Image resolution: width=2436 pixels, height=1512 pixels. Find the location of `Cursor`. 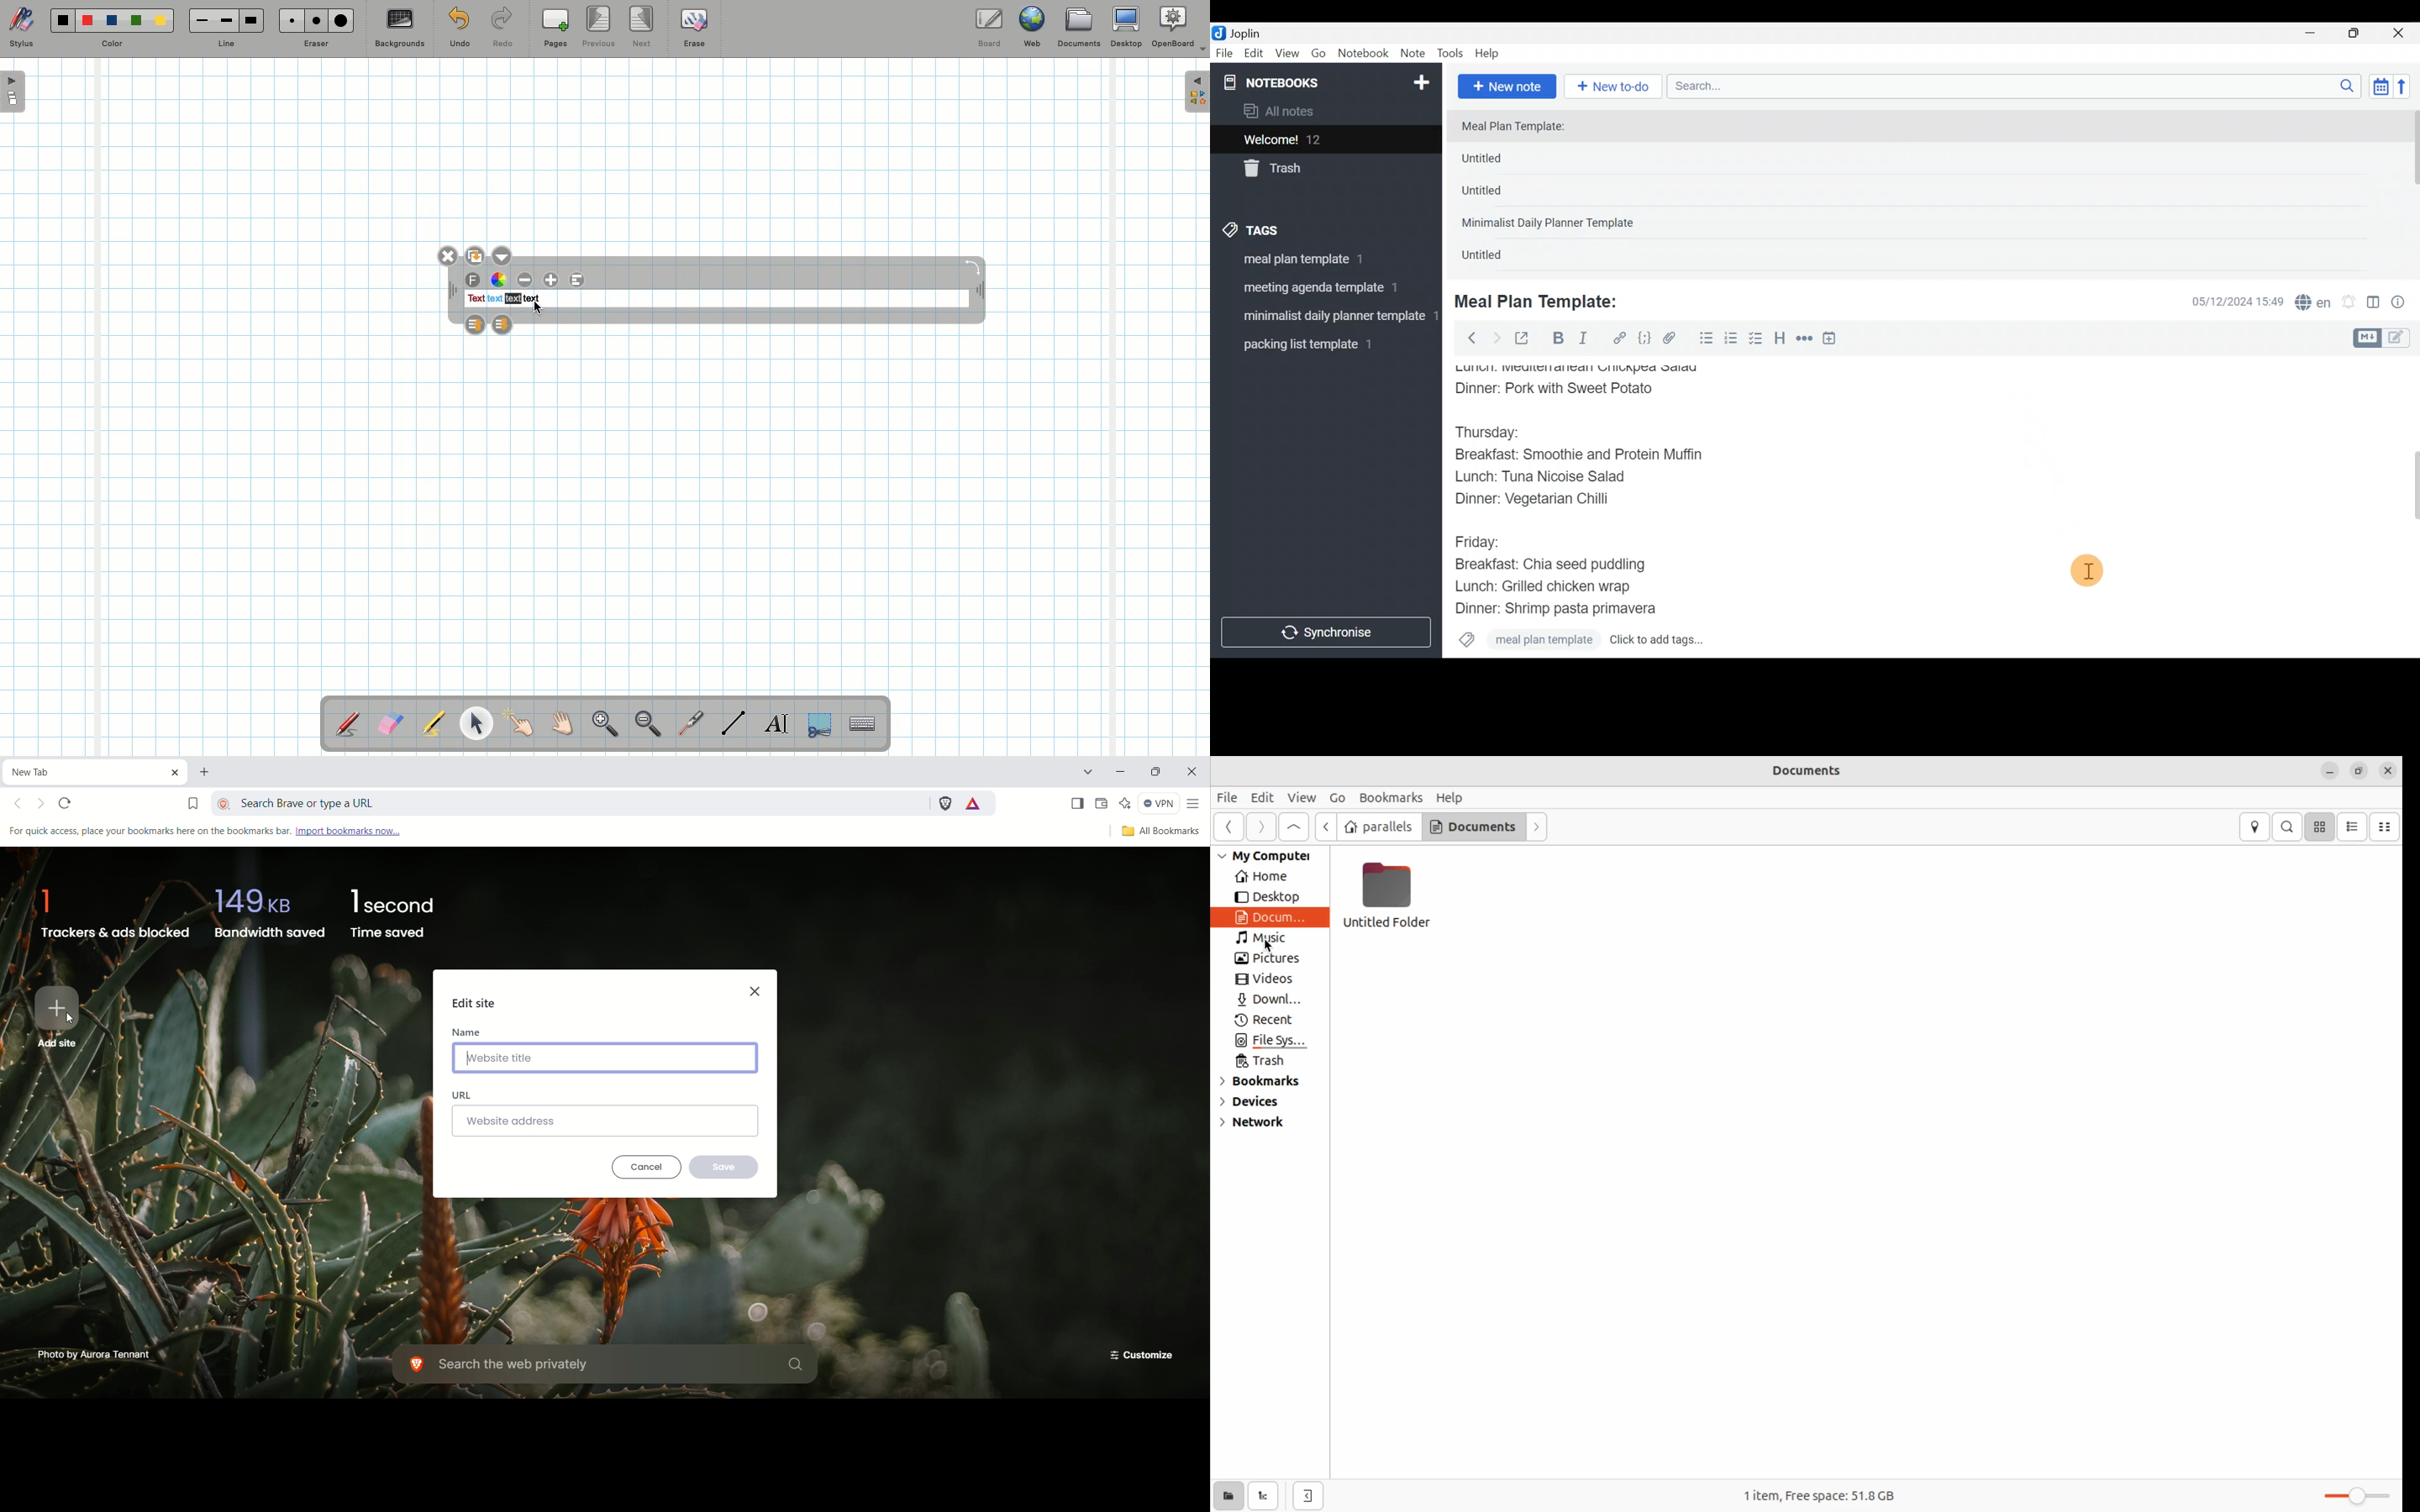

Cursor is located at coordinates (2090, 568).